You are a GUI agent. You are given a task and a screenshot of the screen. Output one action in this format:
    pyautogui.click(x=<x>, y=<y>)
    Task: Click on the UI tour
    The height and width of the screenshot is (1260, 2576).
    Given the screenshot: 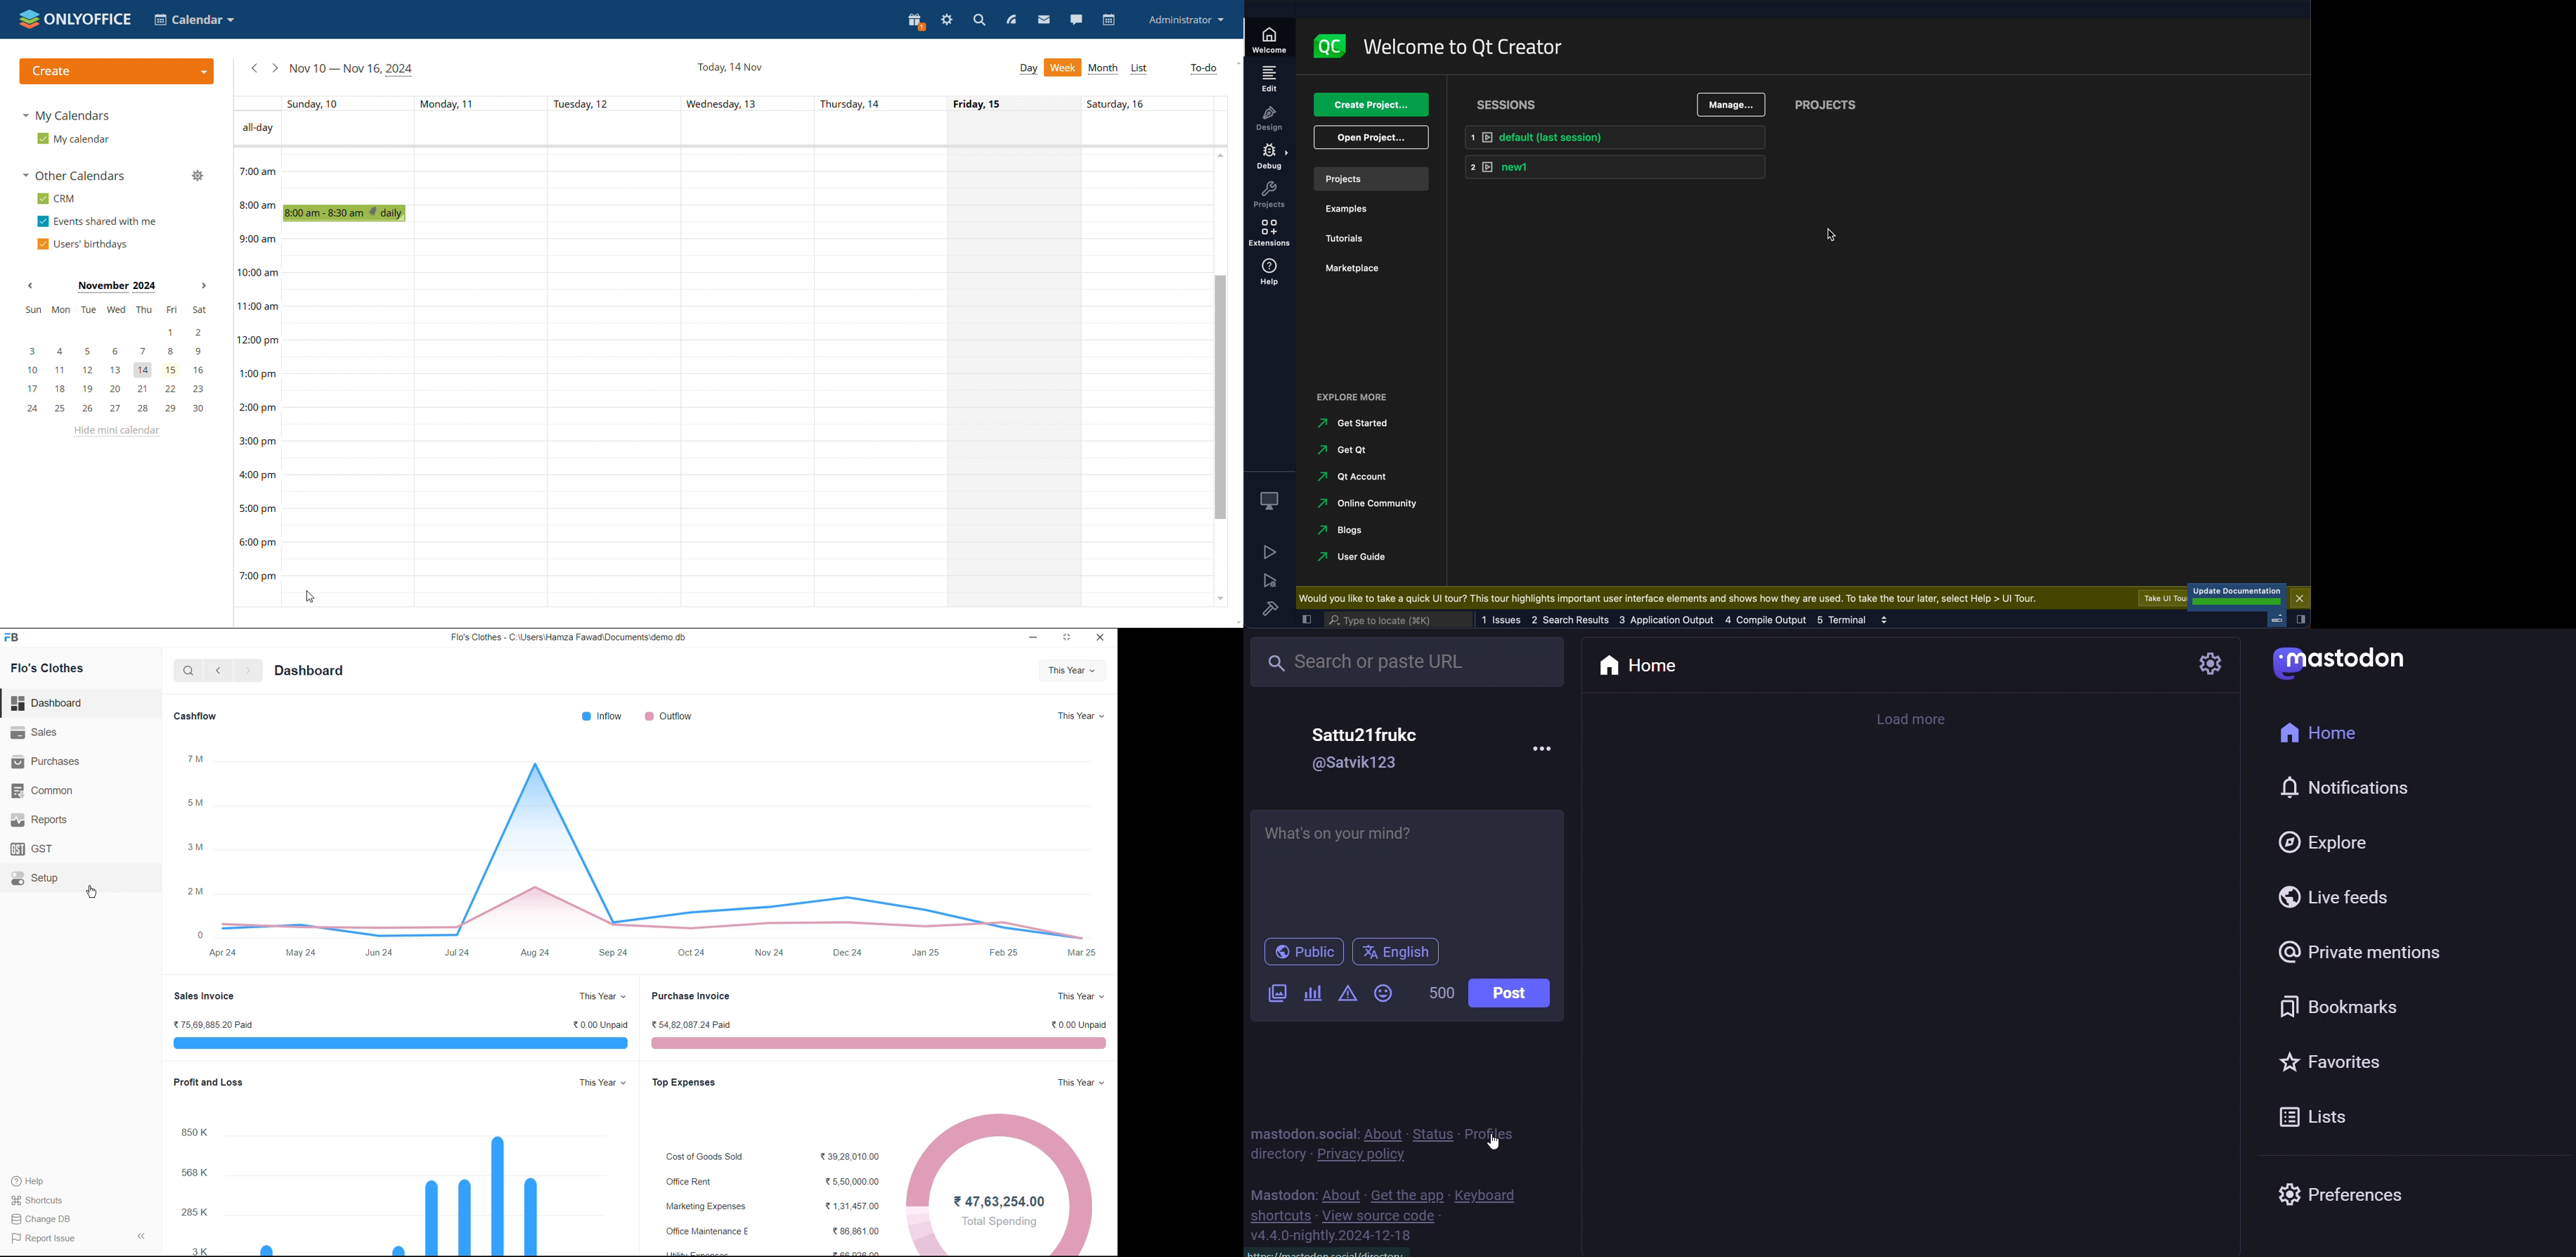 What is the action you would take?
    pyautogui.click(x=1671, y=597)
    